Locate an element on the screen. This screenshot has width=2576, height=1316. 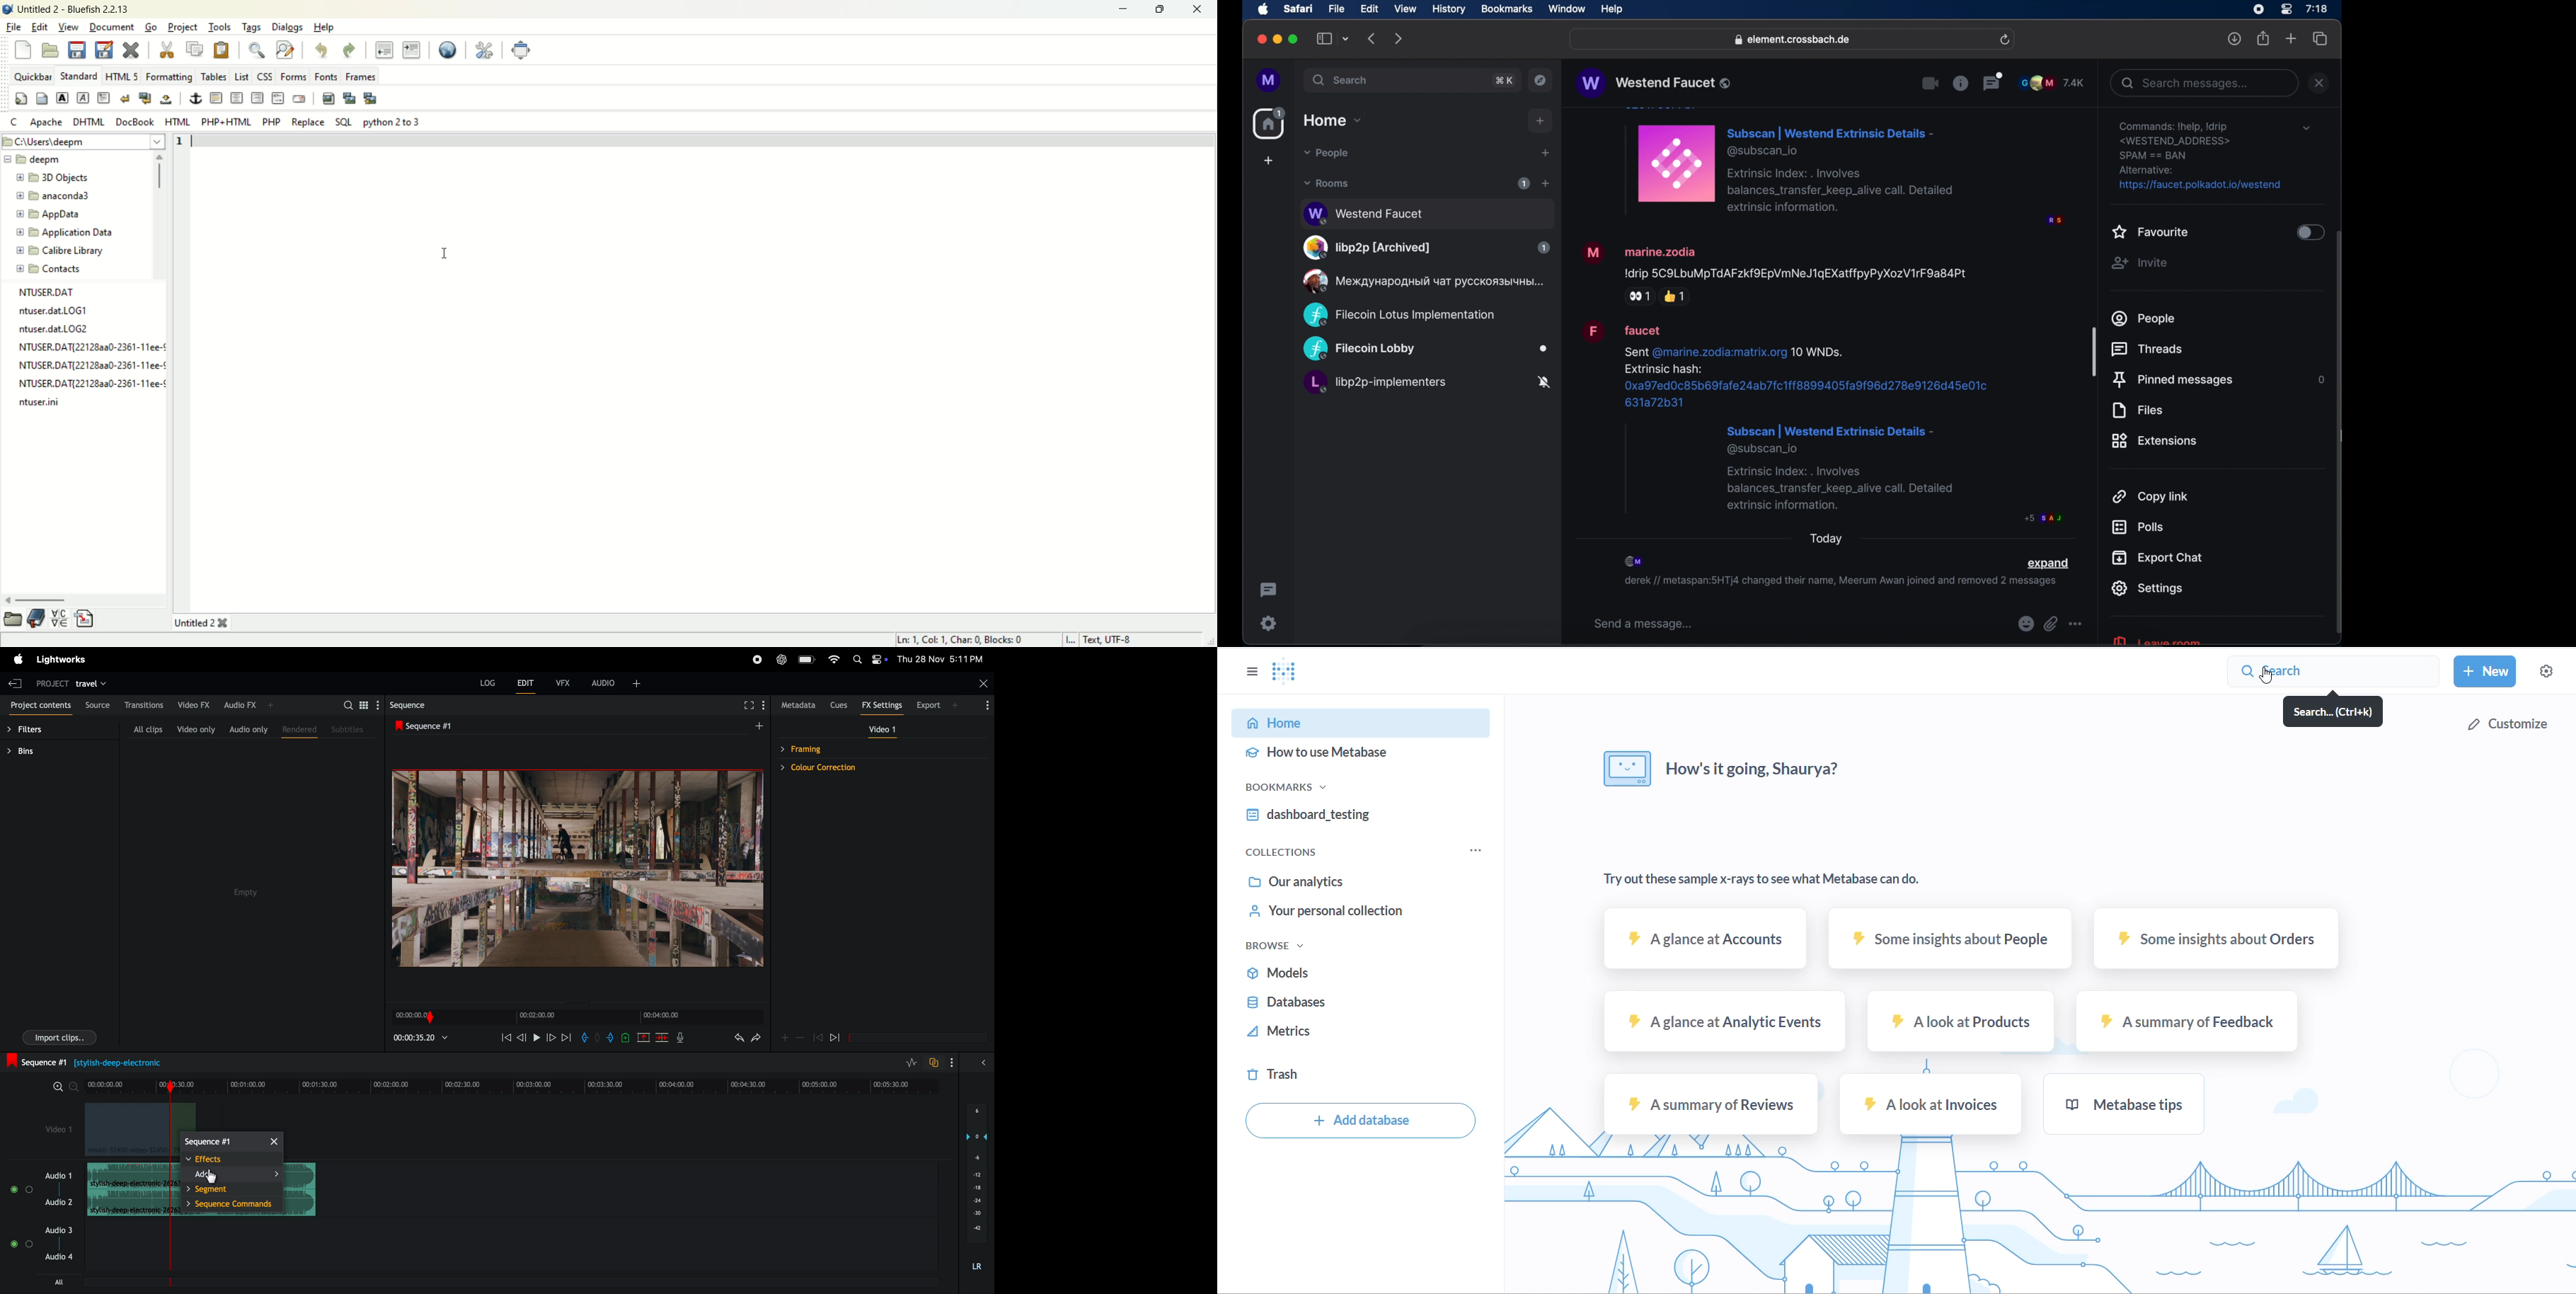
anchor is located at coordinates (194, 98).